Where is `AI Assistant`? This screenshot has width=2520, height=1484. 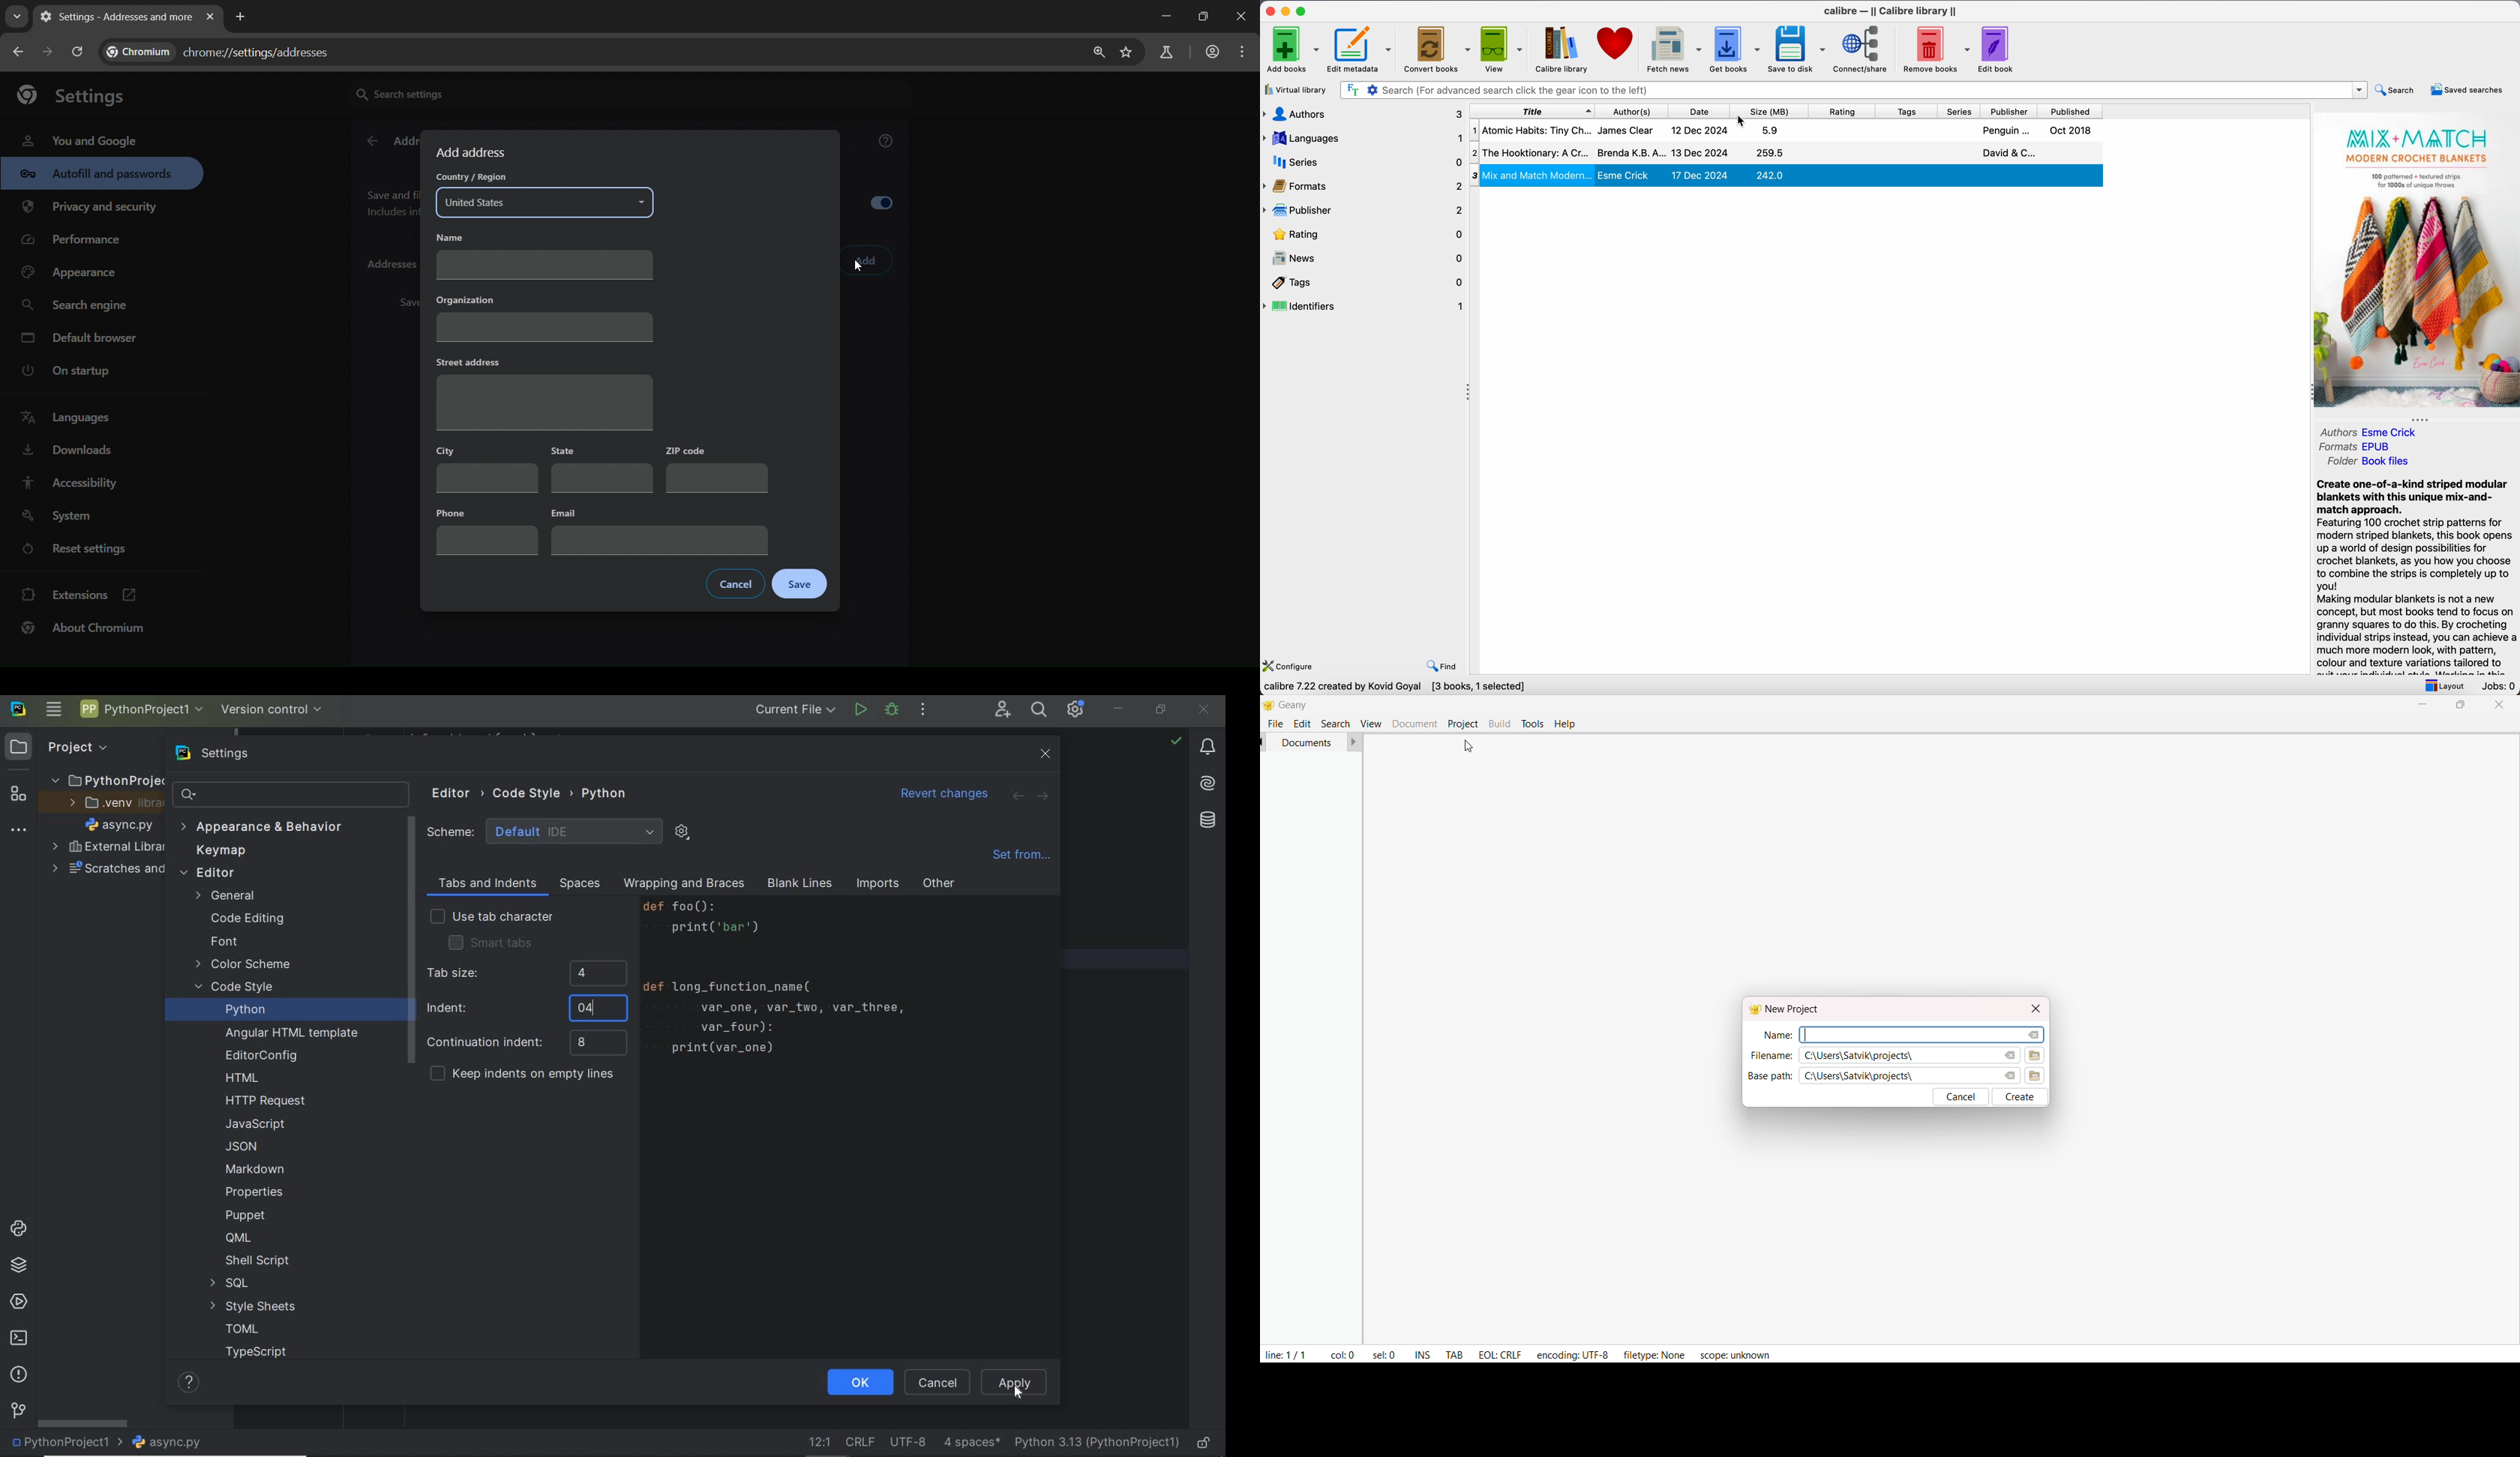
AI Assistant is located at coordinates (1204, 783).